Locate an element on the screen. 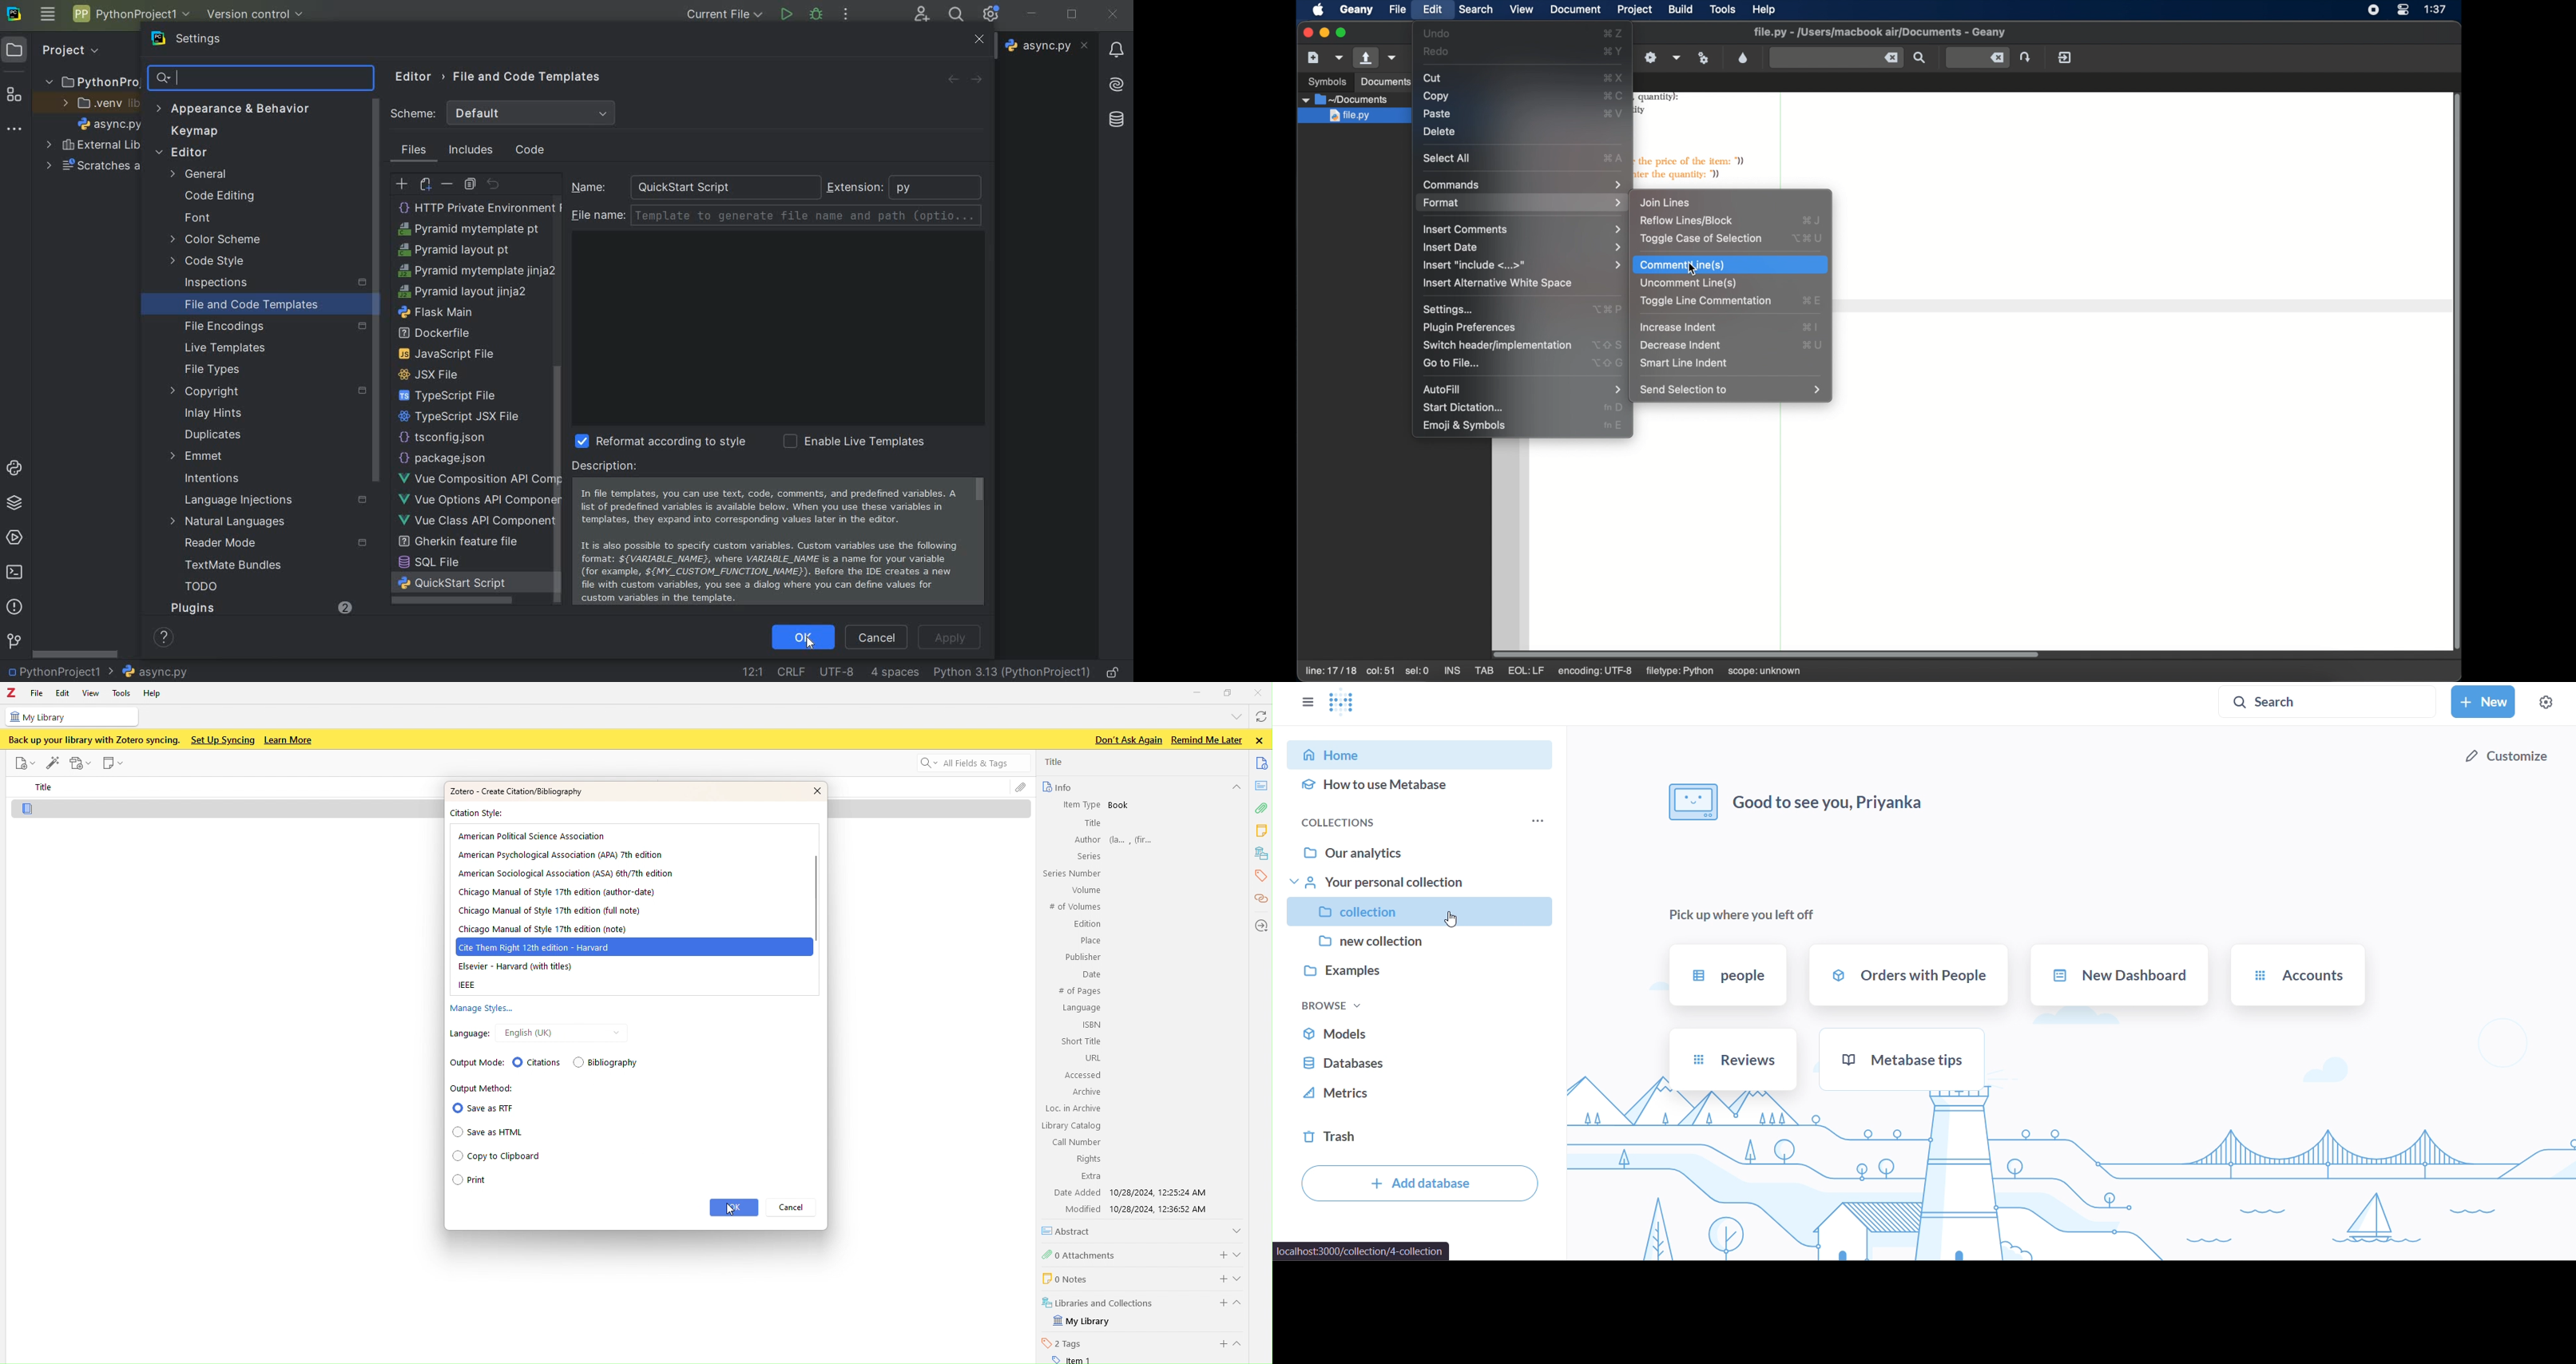 This screenshot has width=2576, height=1372. go to line is located at coordinates (751, 671).